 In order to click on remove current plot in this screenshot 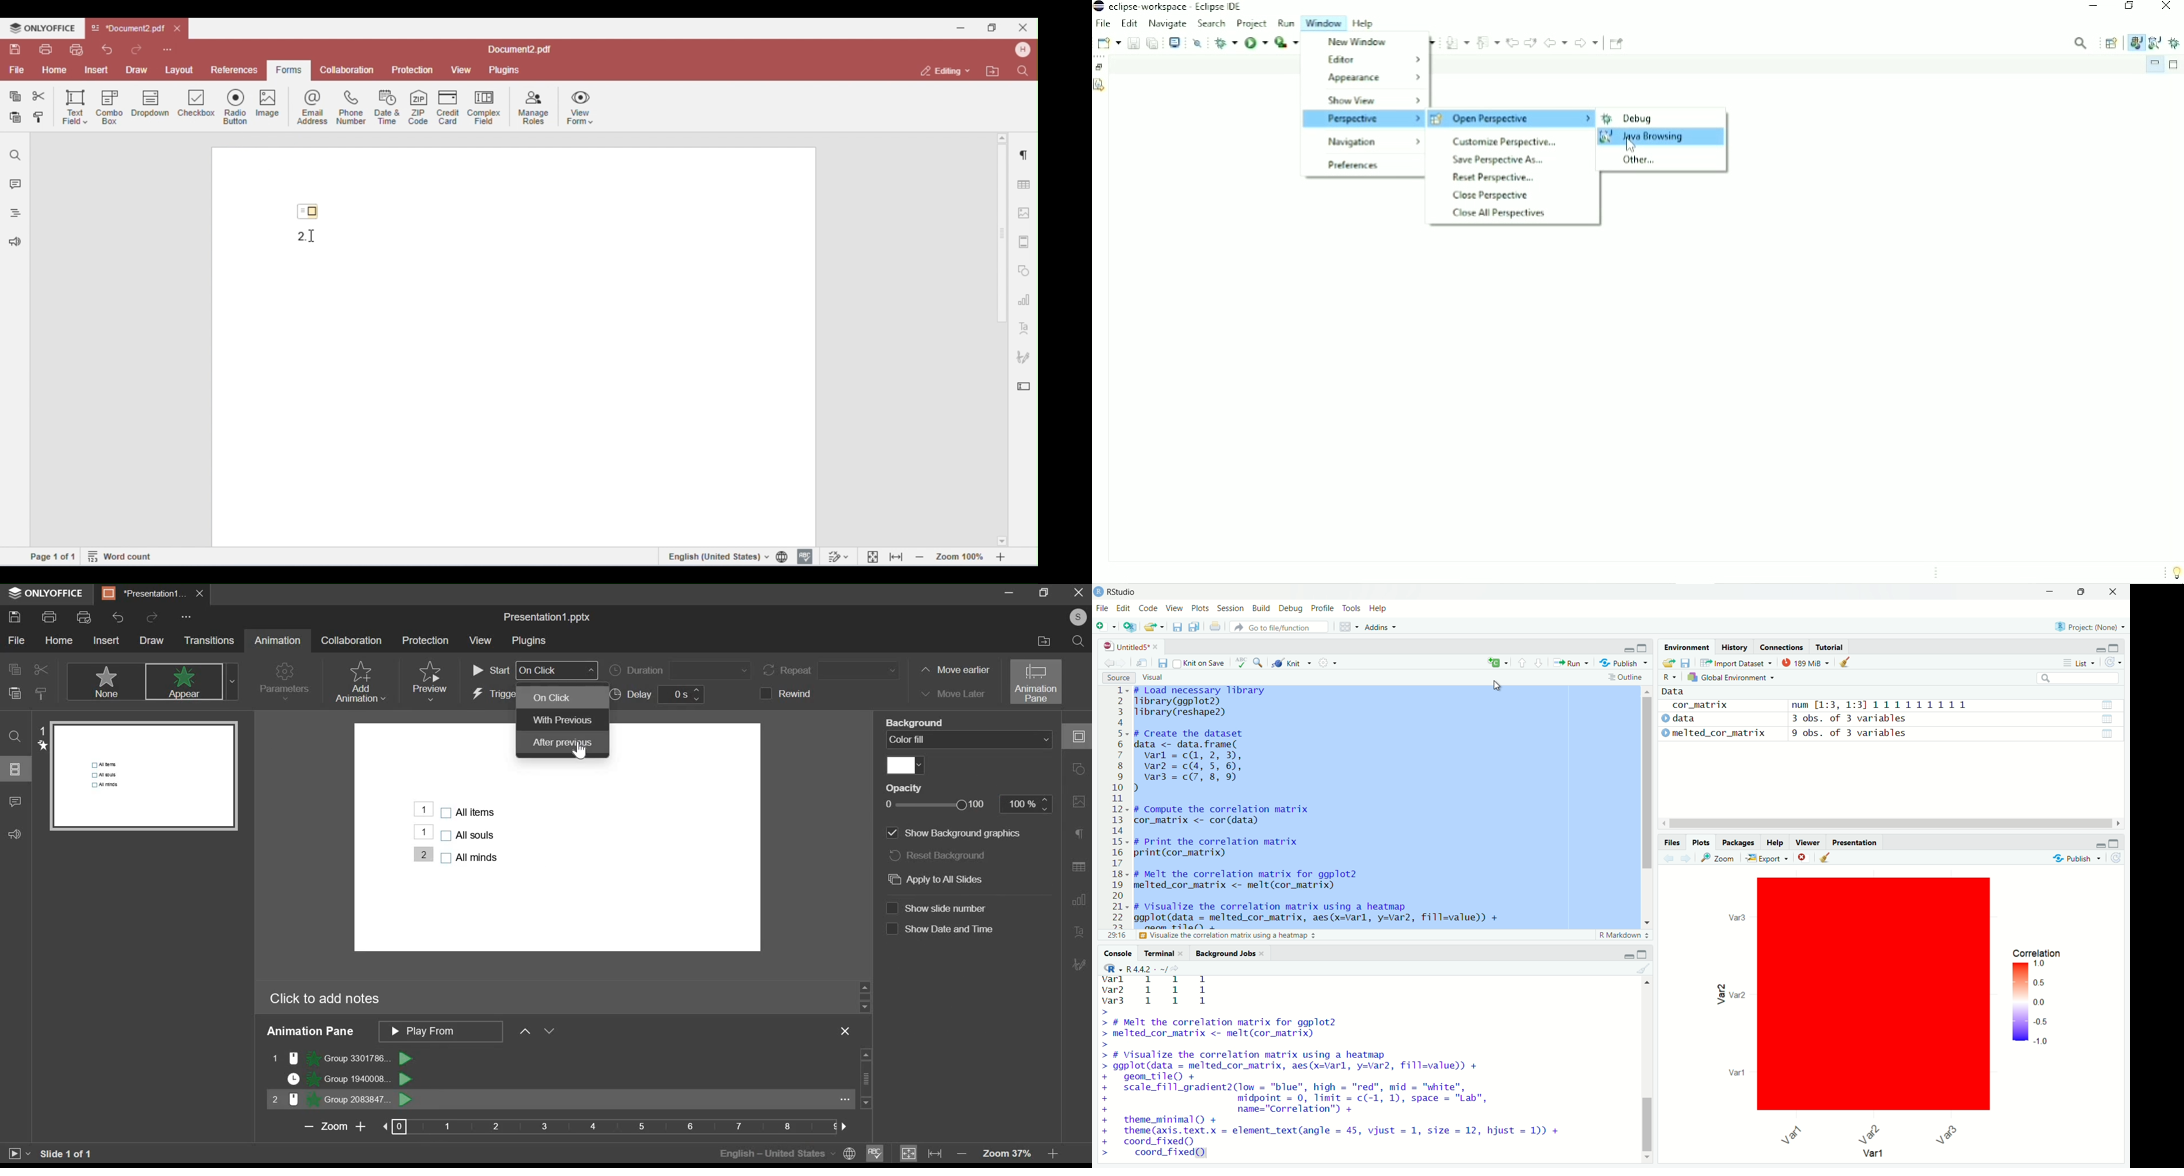, I will do `click(1804, 857)`.